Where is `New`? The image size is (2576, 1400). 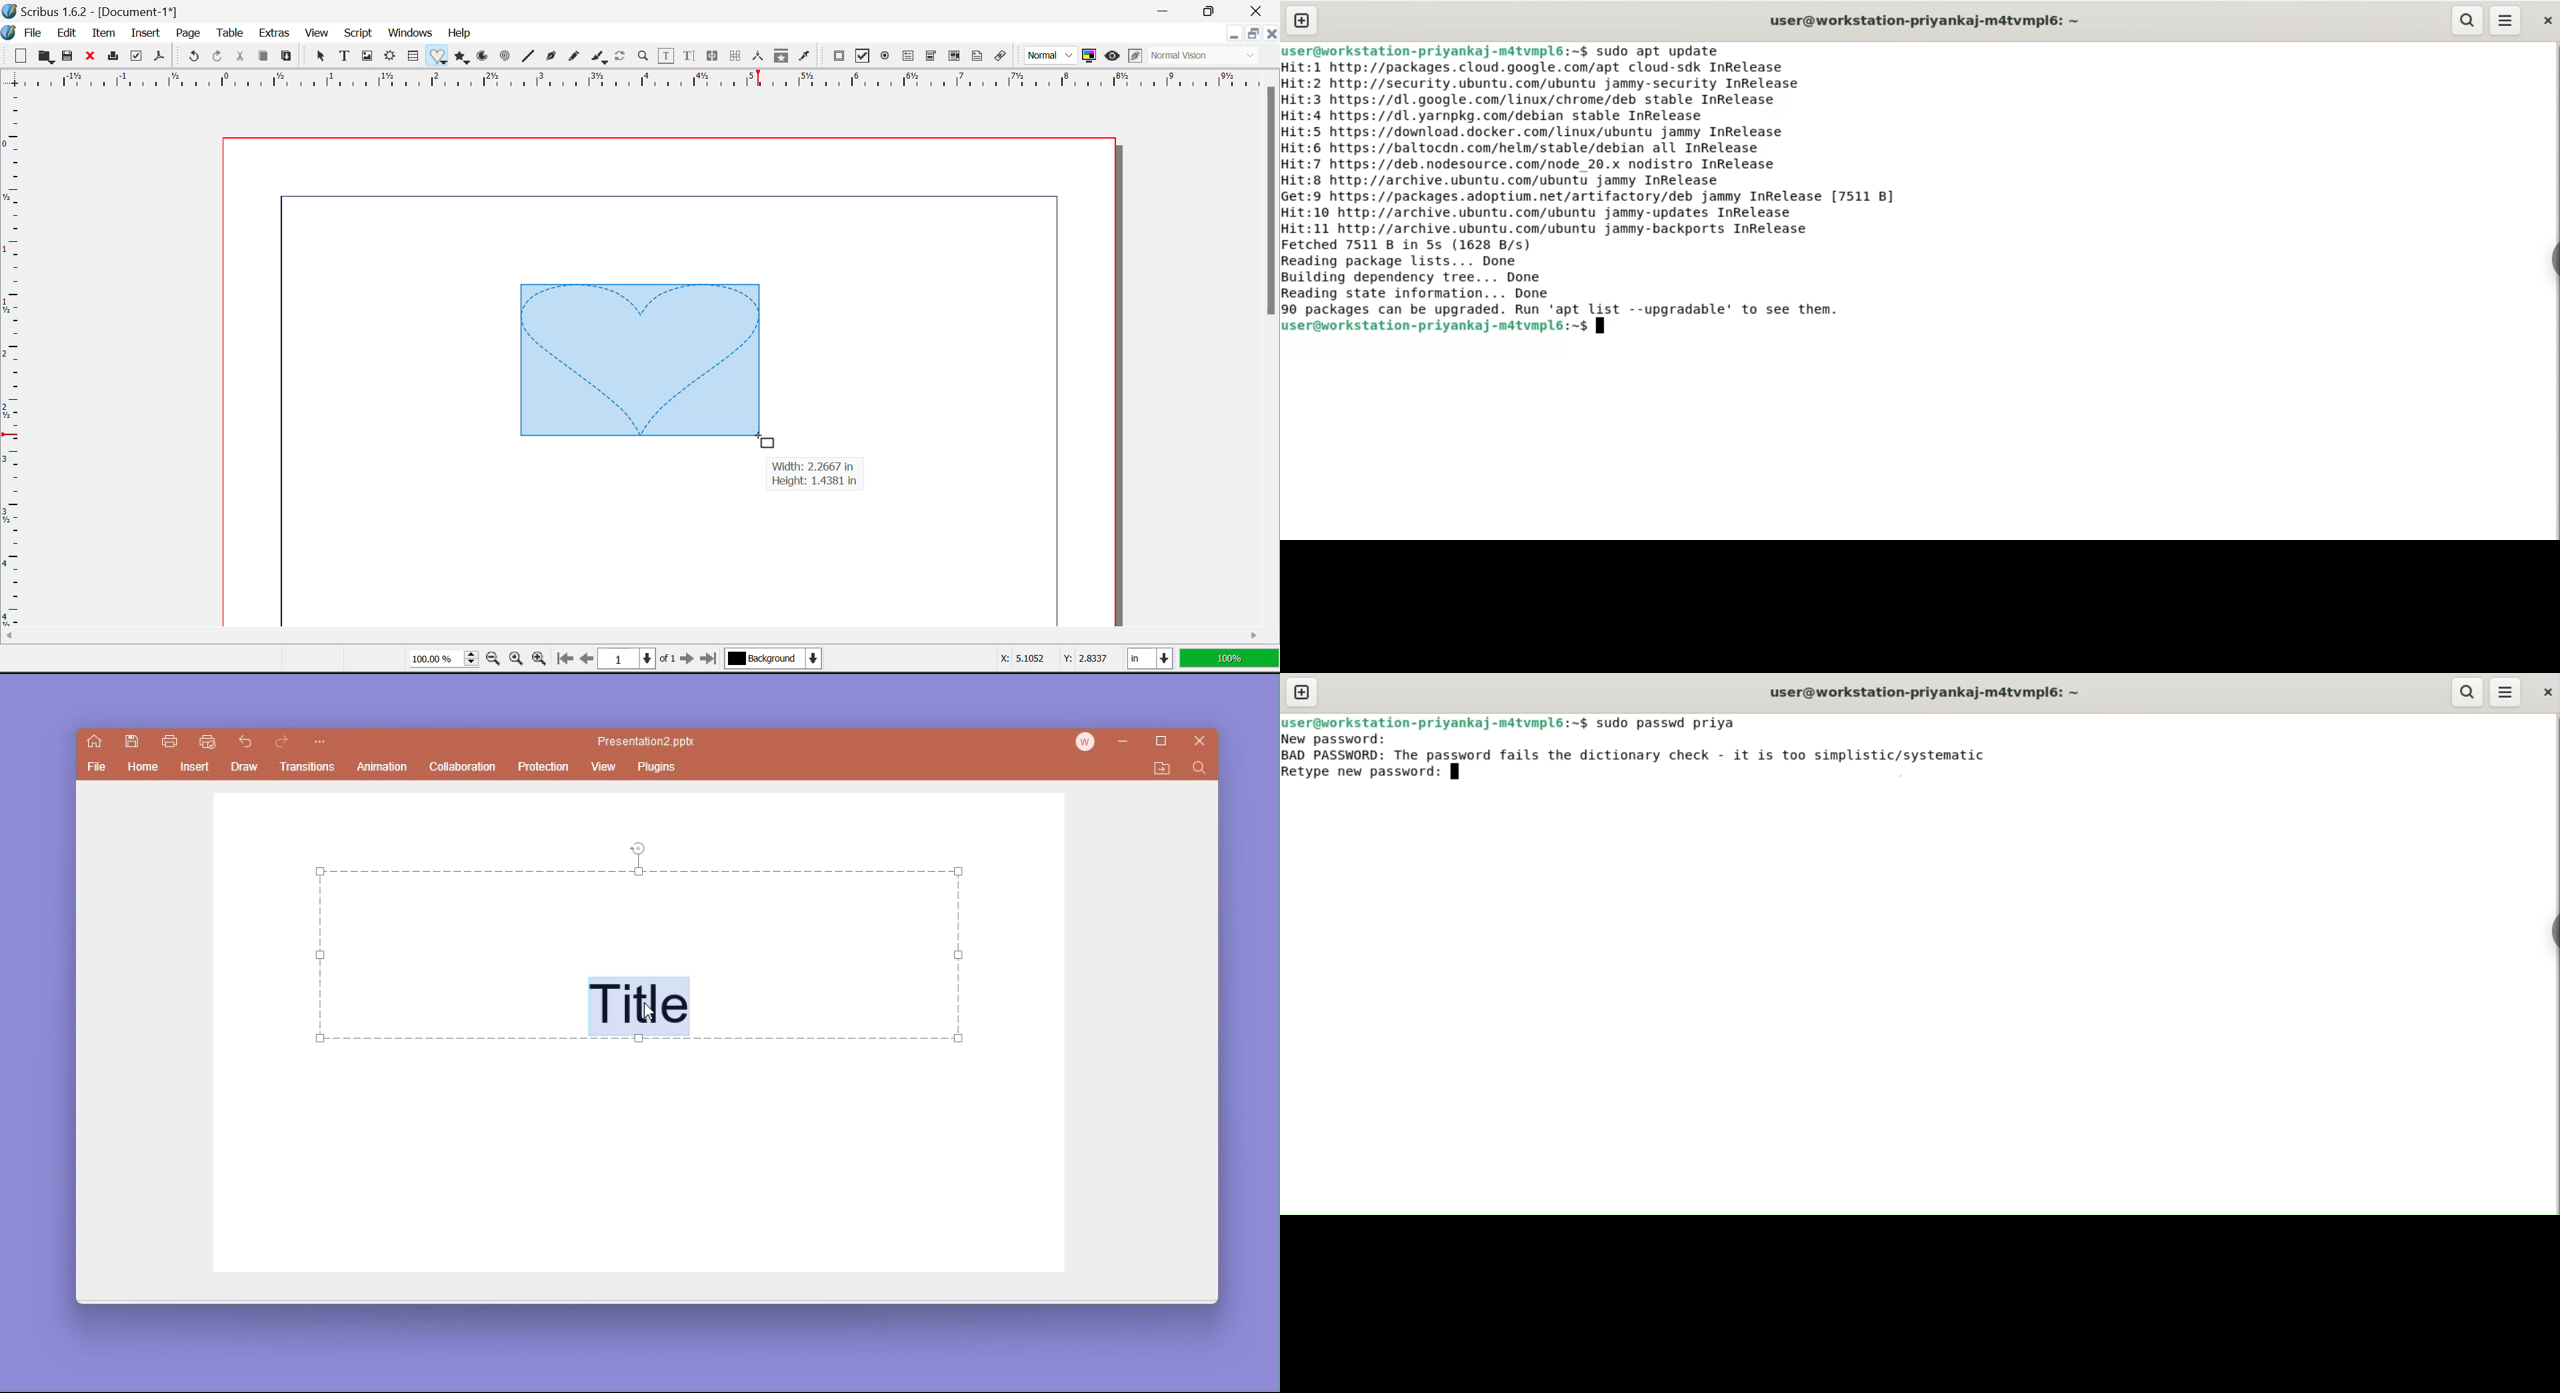 New is located at coordinates (21, 58).